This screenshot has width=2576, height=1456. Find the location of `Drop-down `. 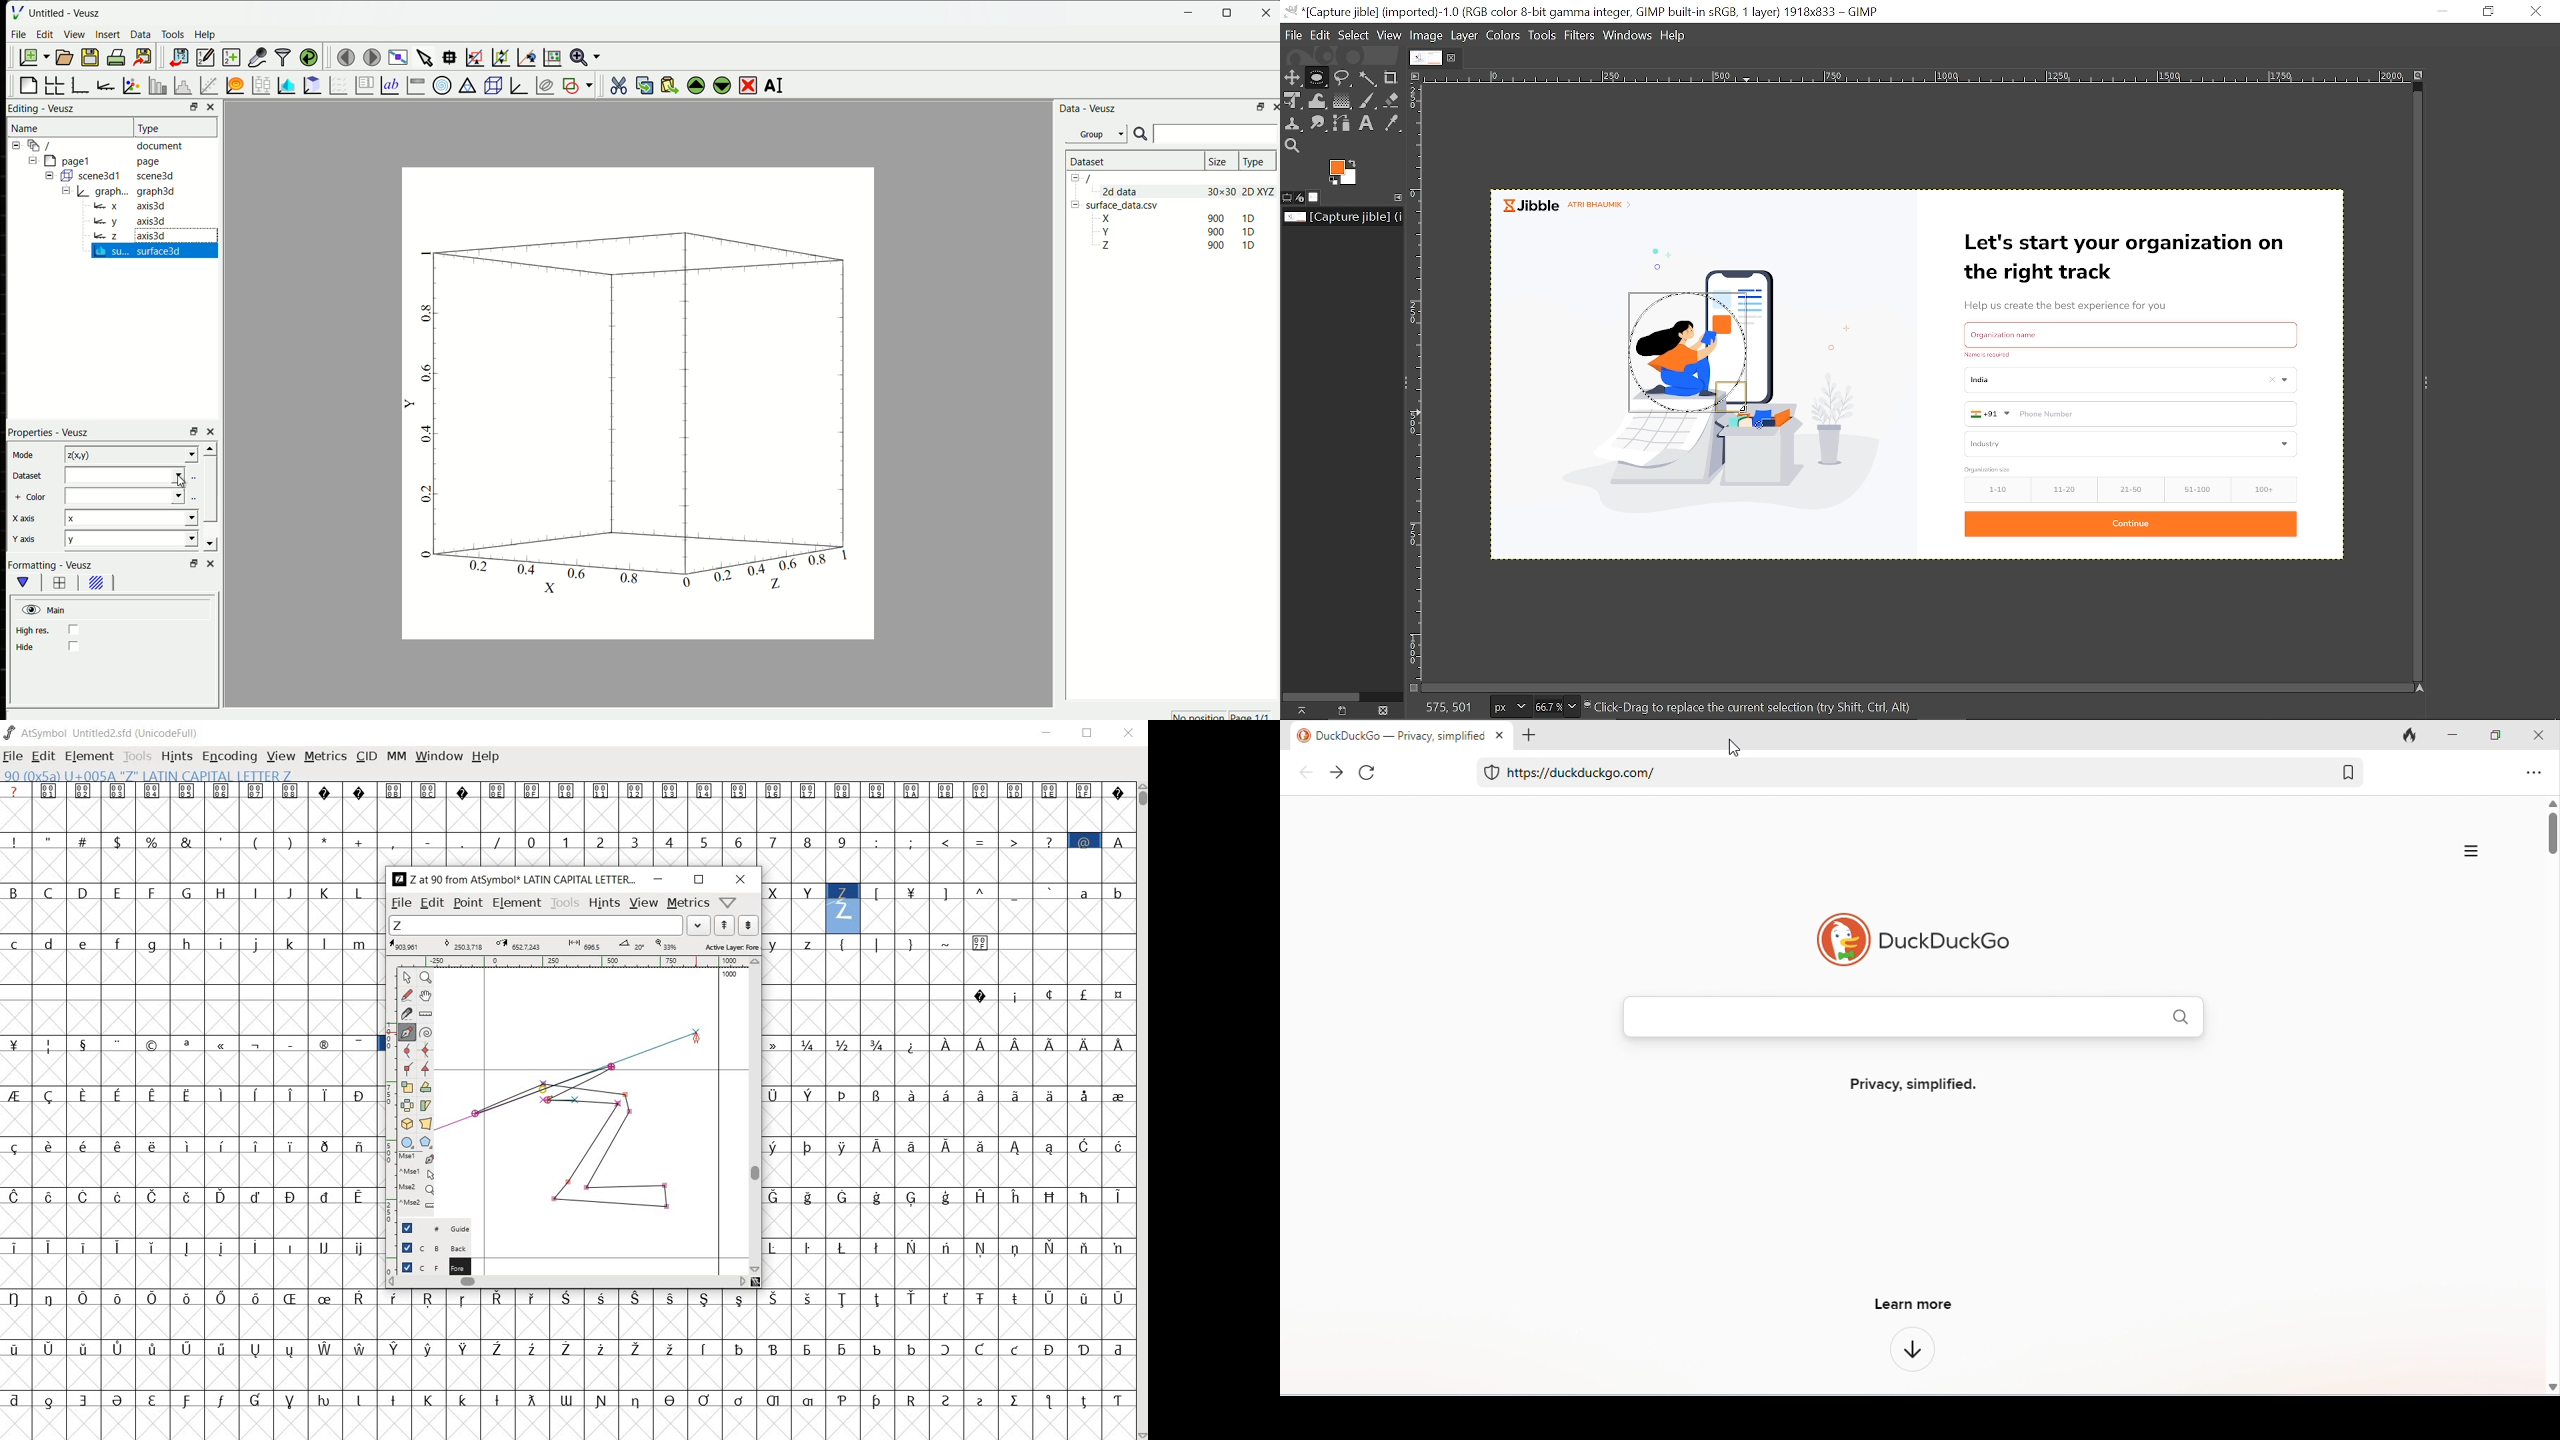

Drop-down  is located at coordinates (193, 454).